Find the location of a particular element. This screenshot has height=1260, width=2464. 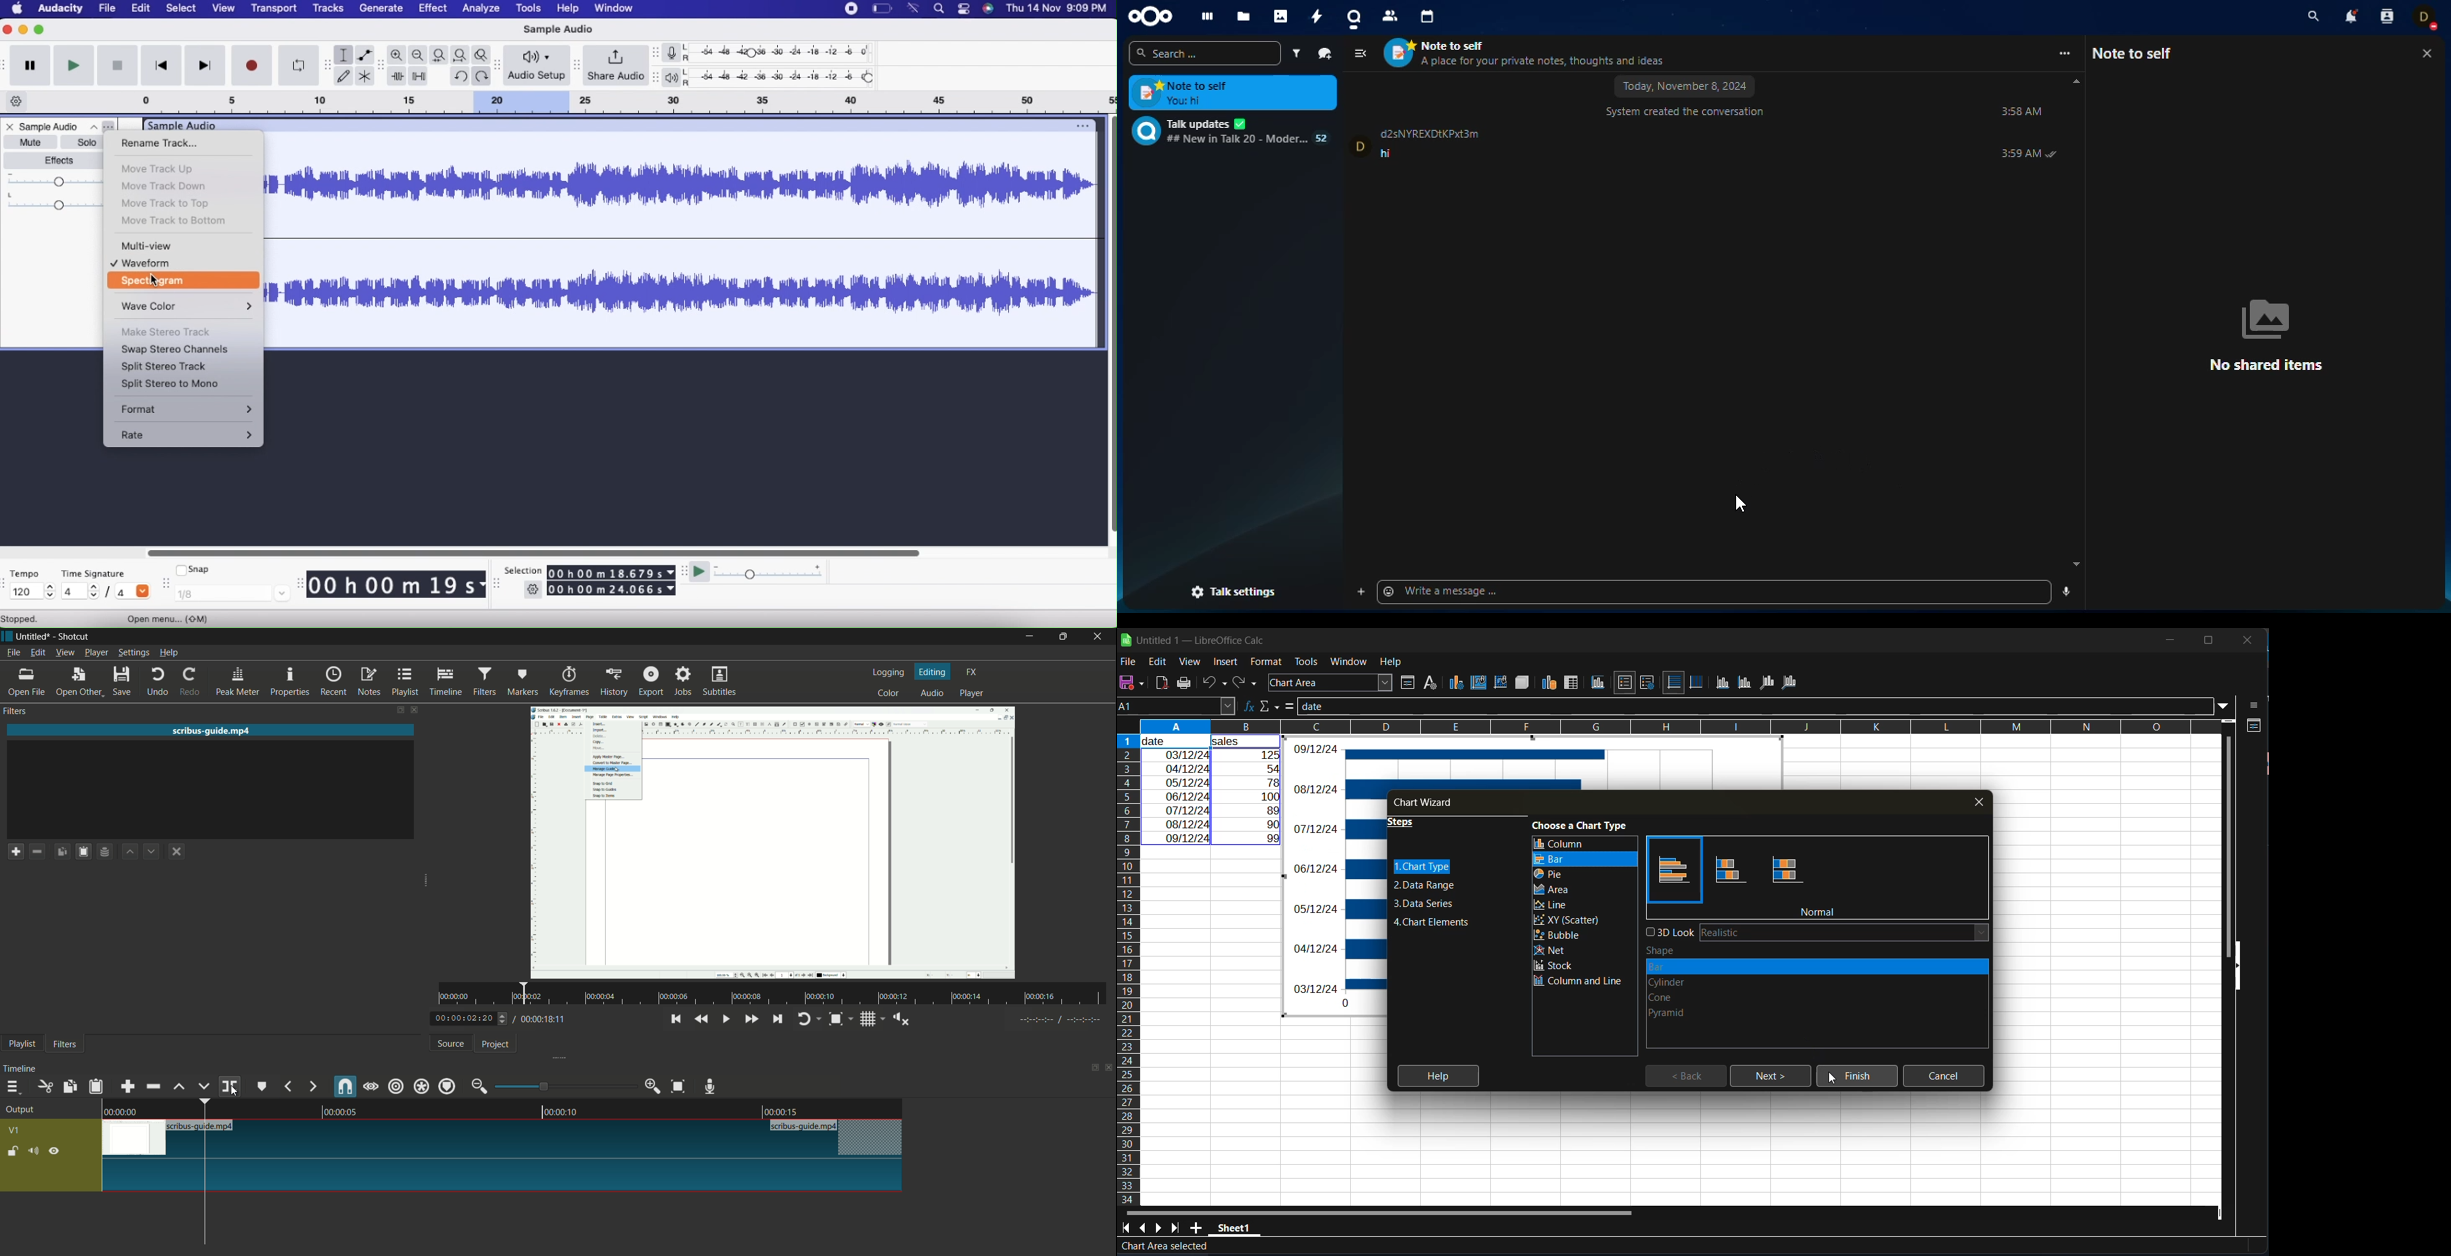

horizontal scroll bar is located at coordinates (1376, 1210).